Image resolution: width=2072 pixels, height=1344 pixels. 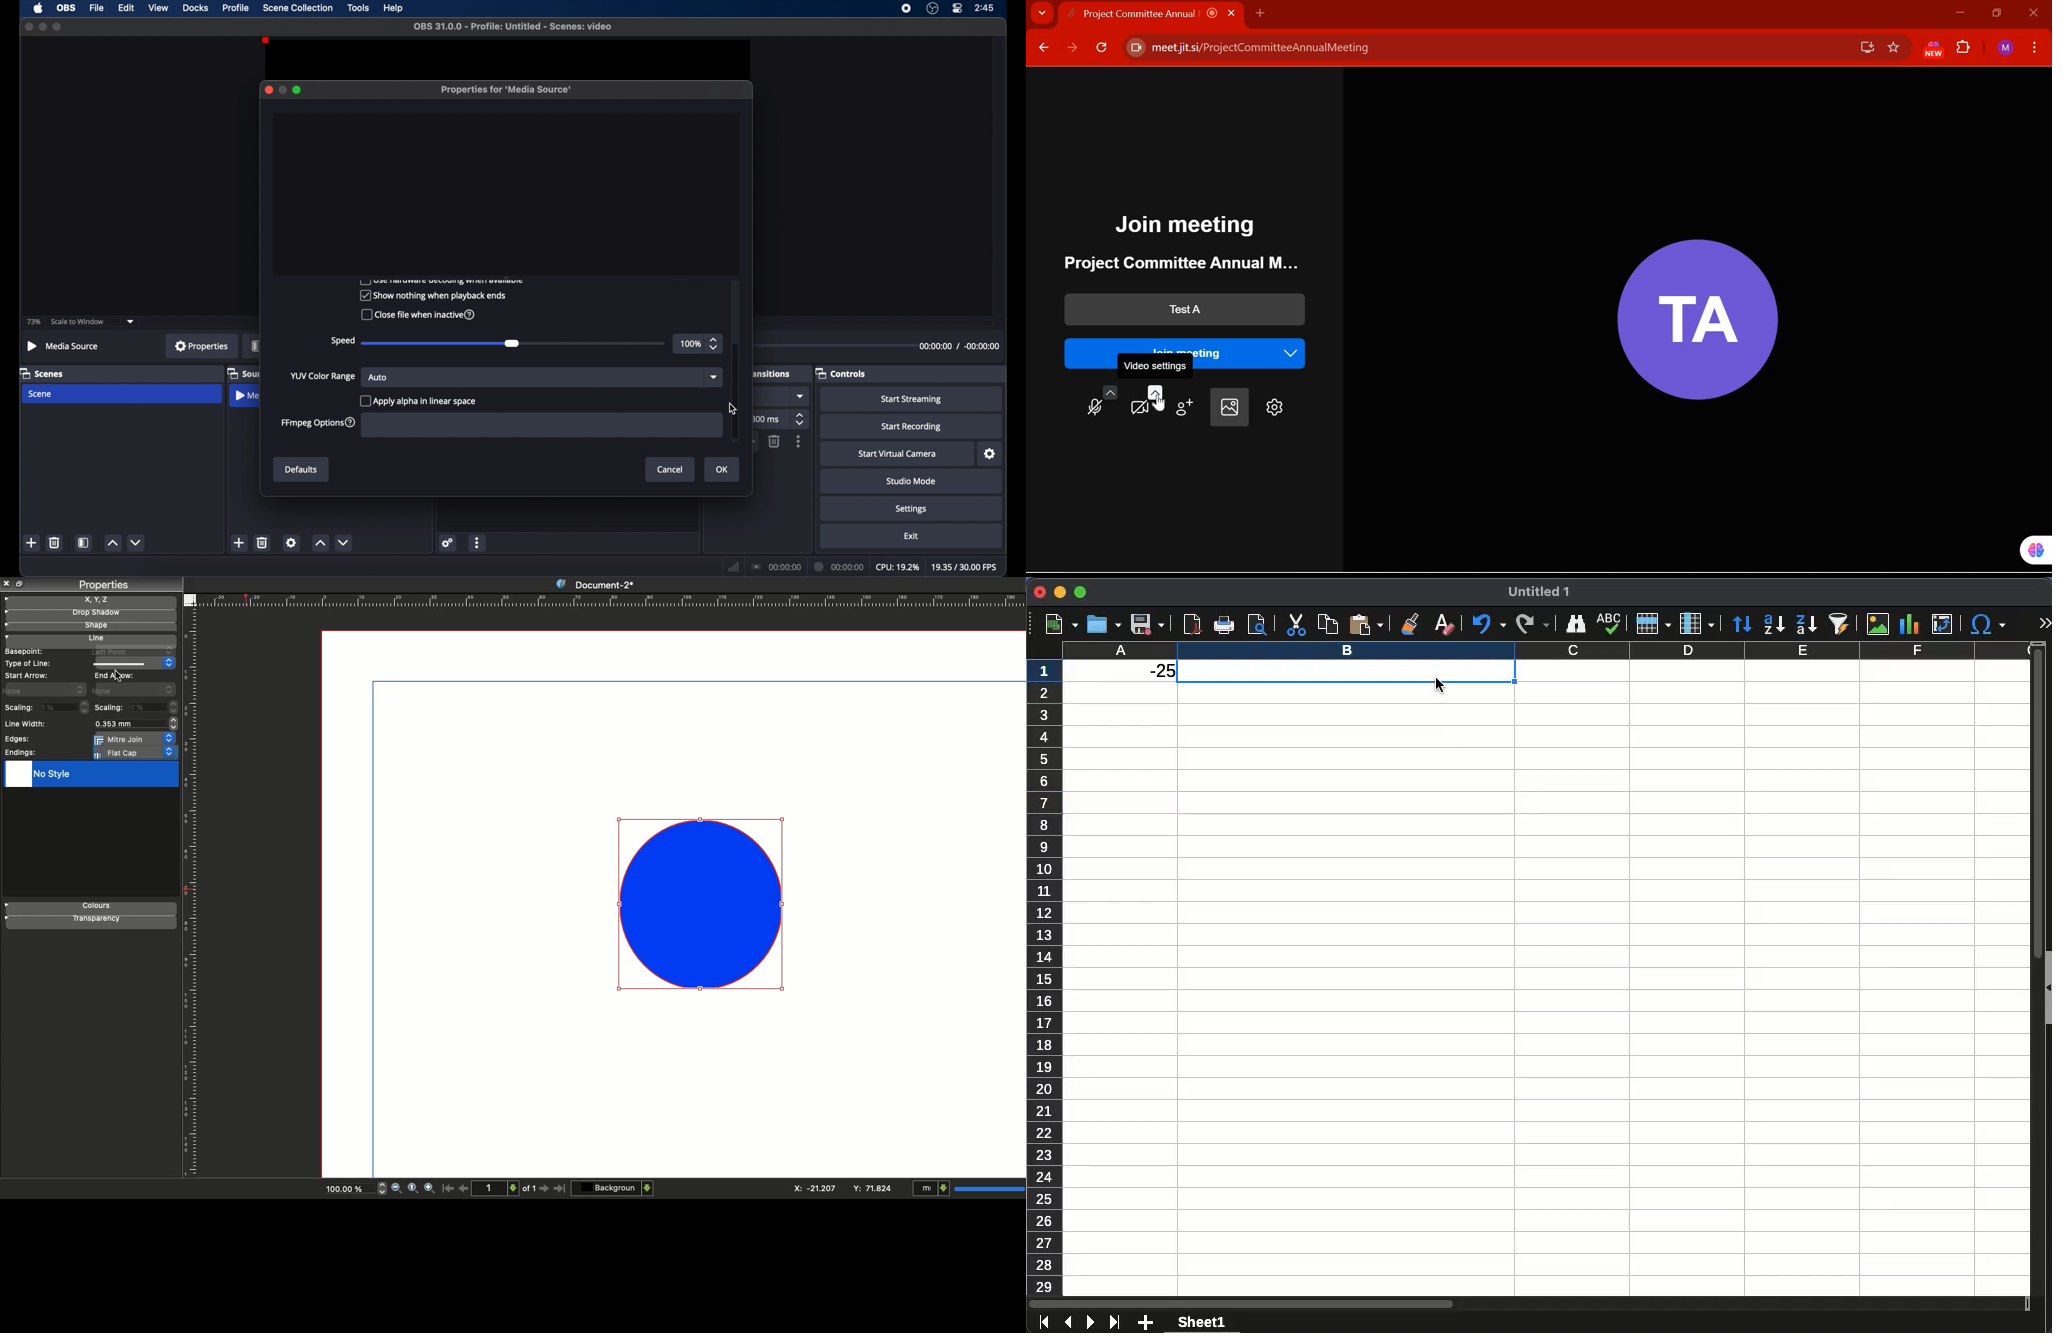 What do you see at coordinates (776, 566) in the screenshot?
I see `connection` at bounding box center [776, 566].